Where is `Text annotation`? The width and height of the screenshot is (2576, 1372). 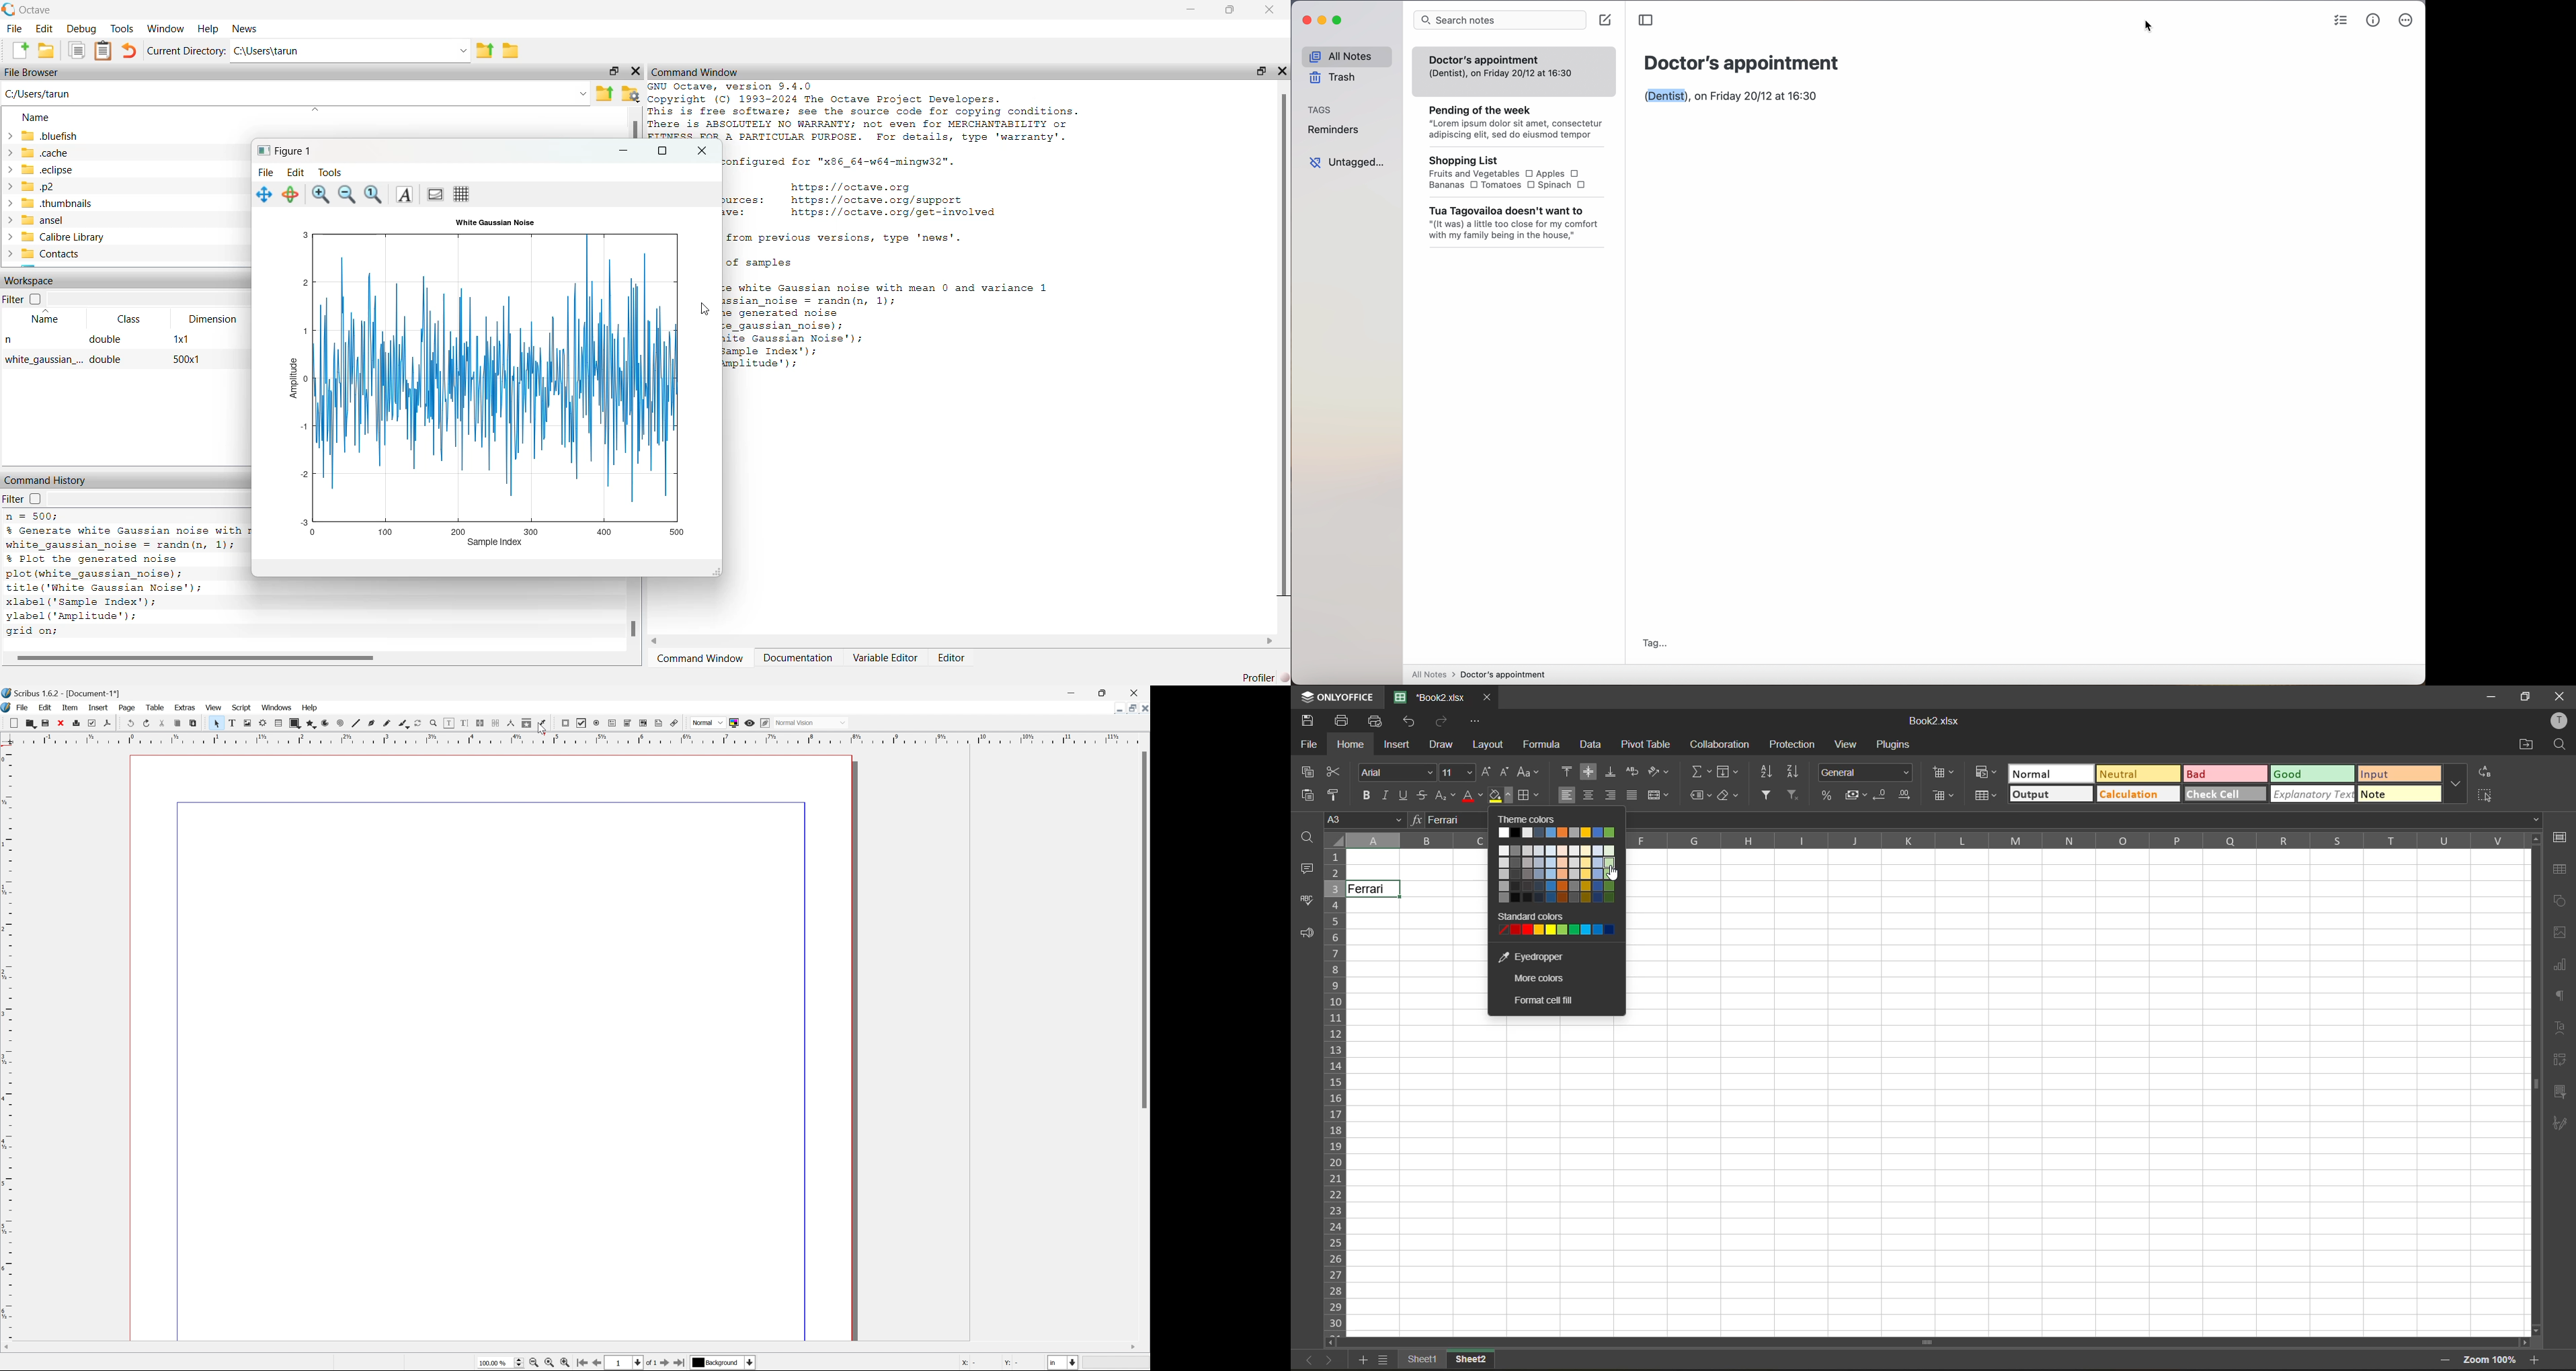 Text annotation is located at coordinates (659, 722).